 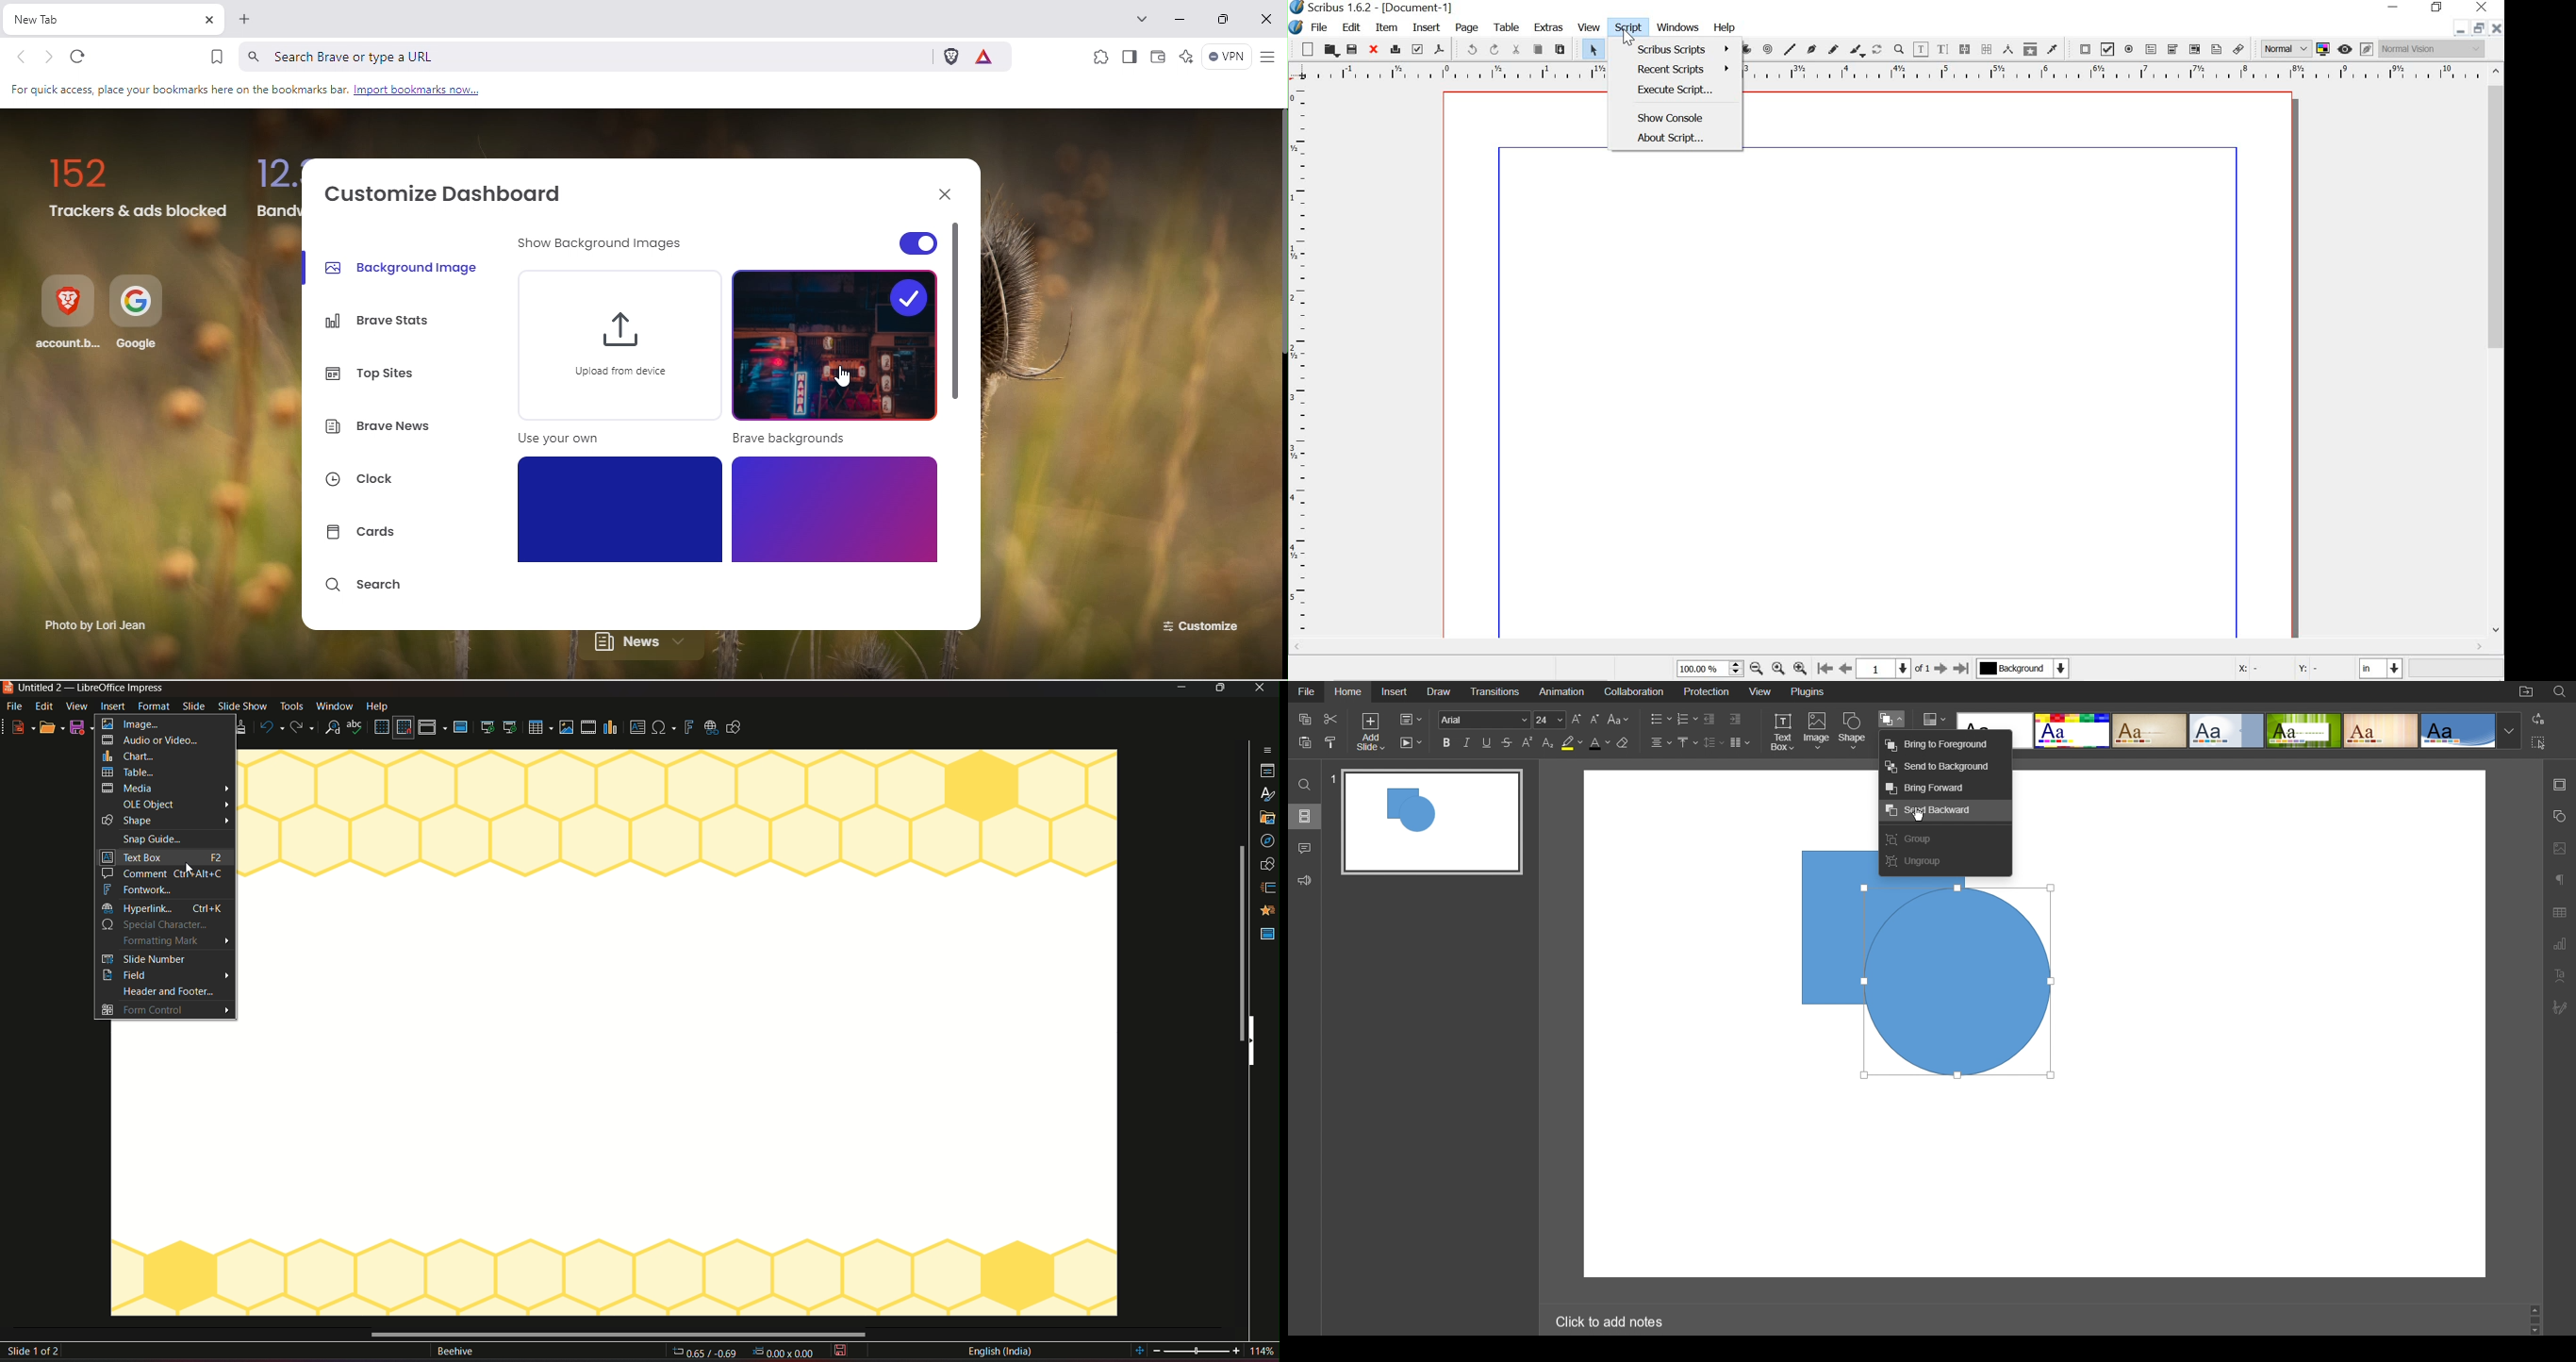 I want to click on Vertical Align, so click(x=1686, y=741).